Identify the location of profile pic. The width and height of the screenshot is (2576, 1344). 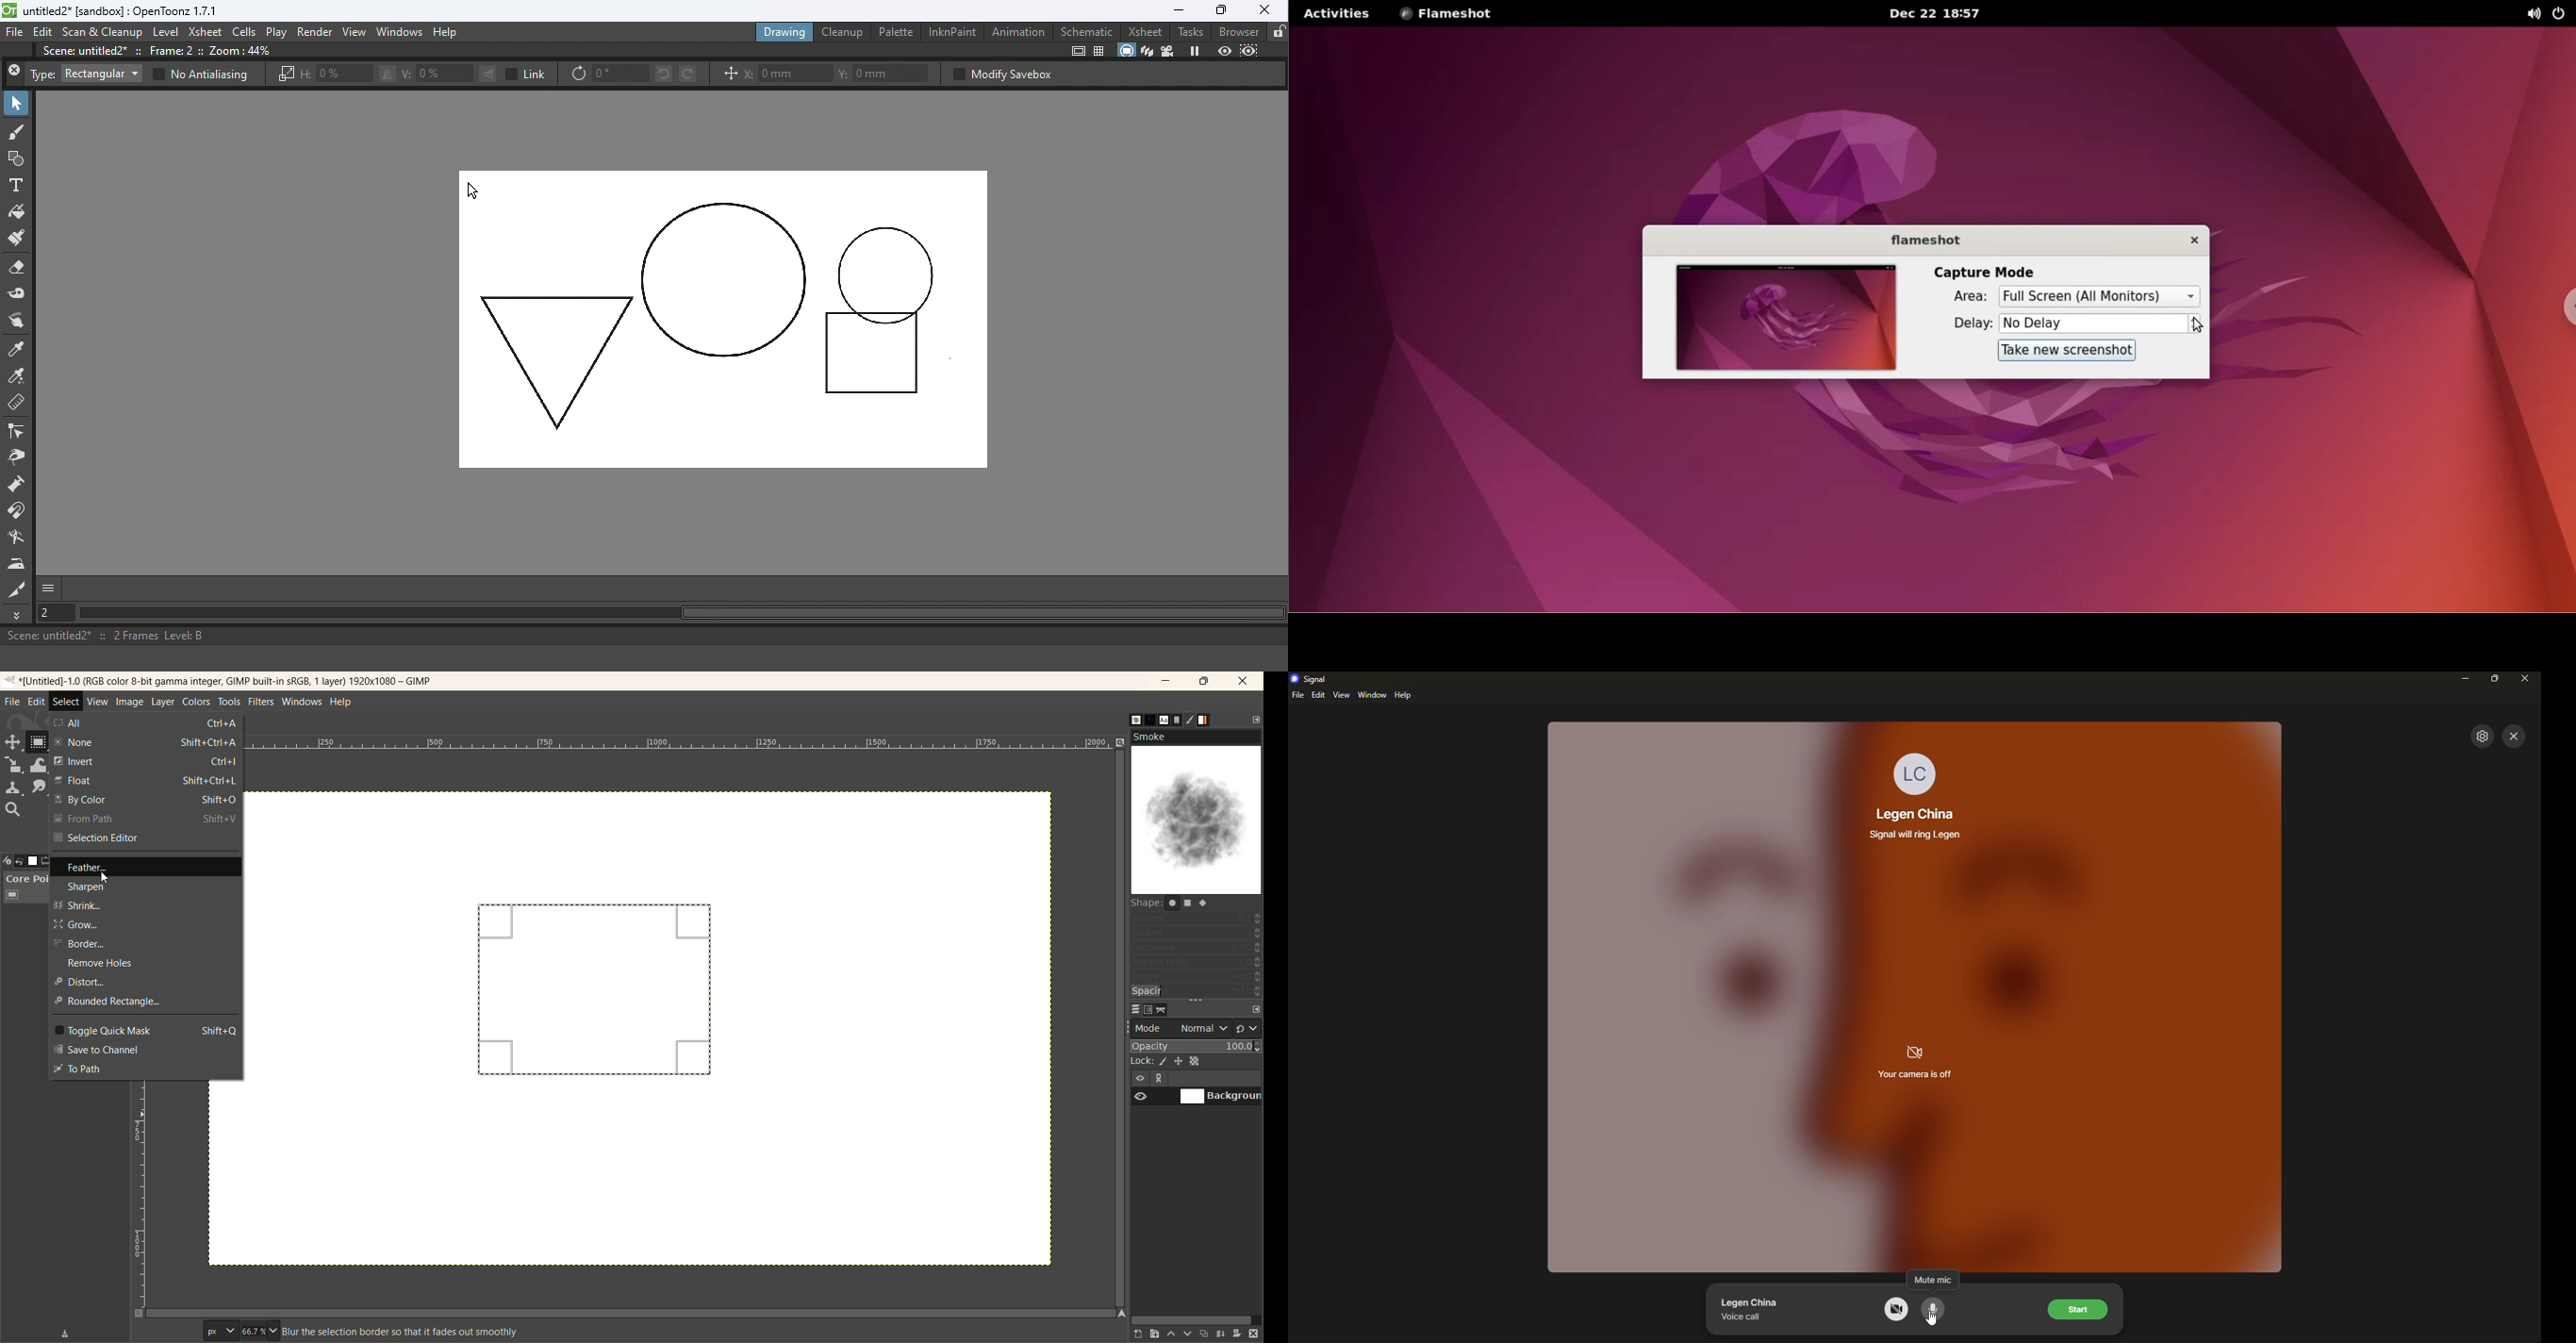
(1917, 771).